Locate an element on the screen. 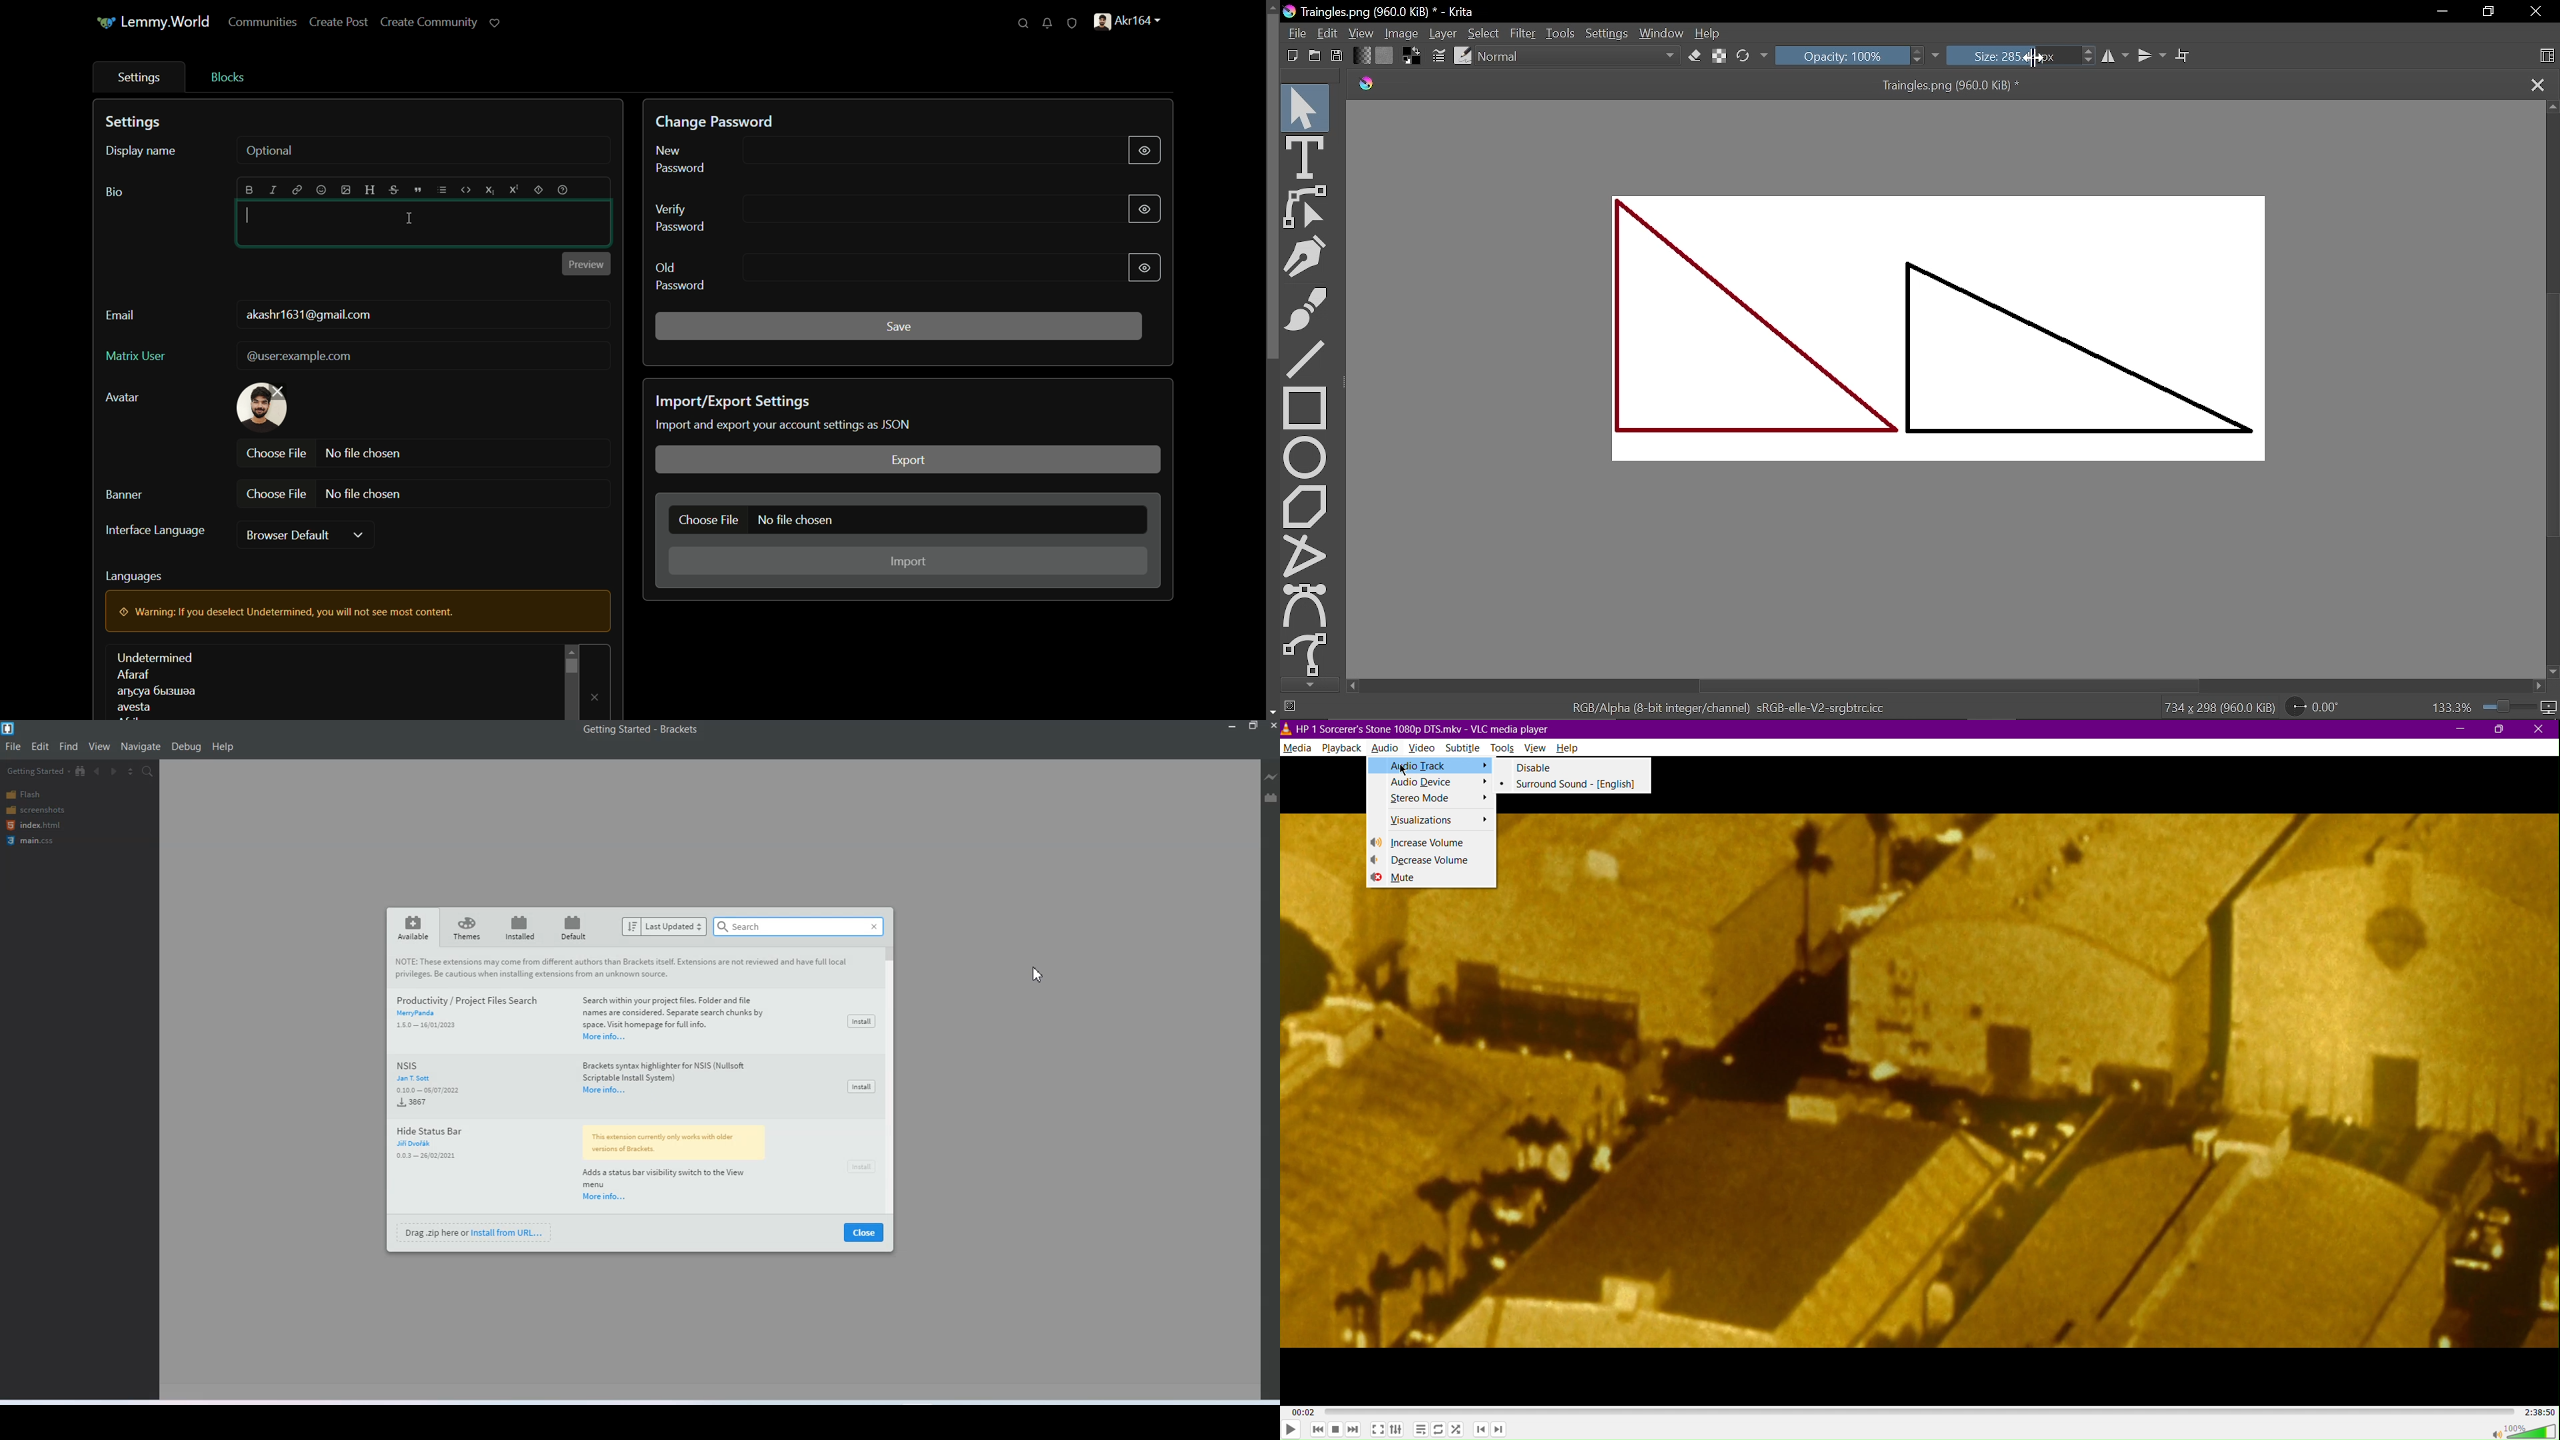 The image size is (2576, 1456). Text tool is located at coordinates (1305, 157).